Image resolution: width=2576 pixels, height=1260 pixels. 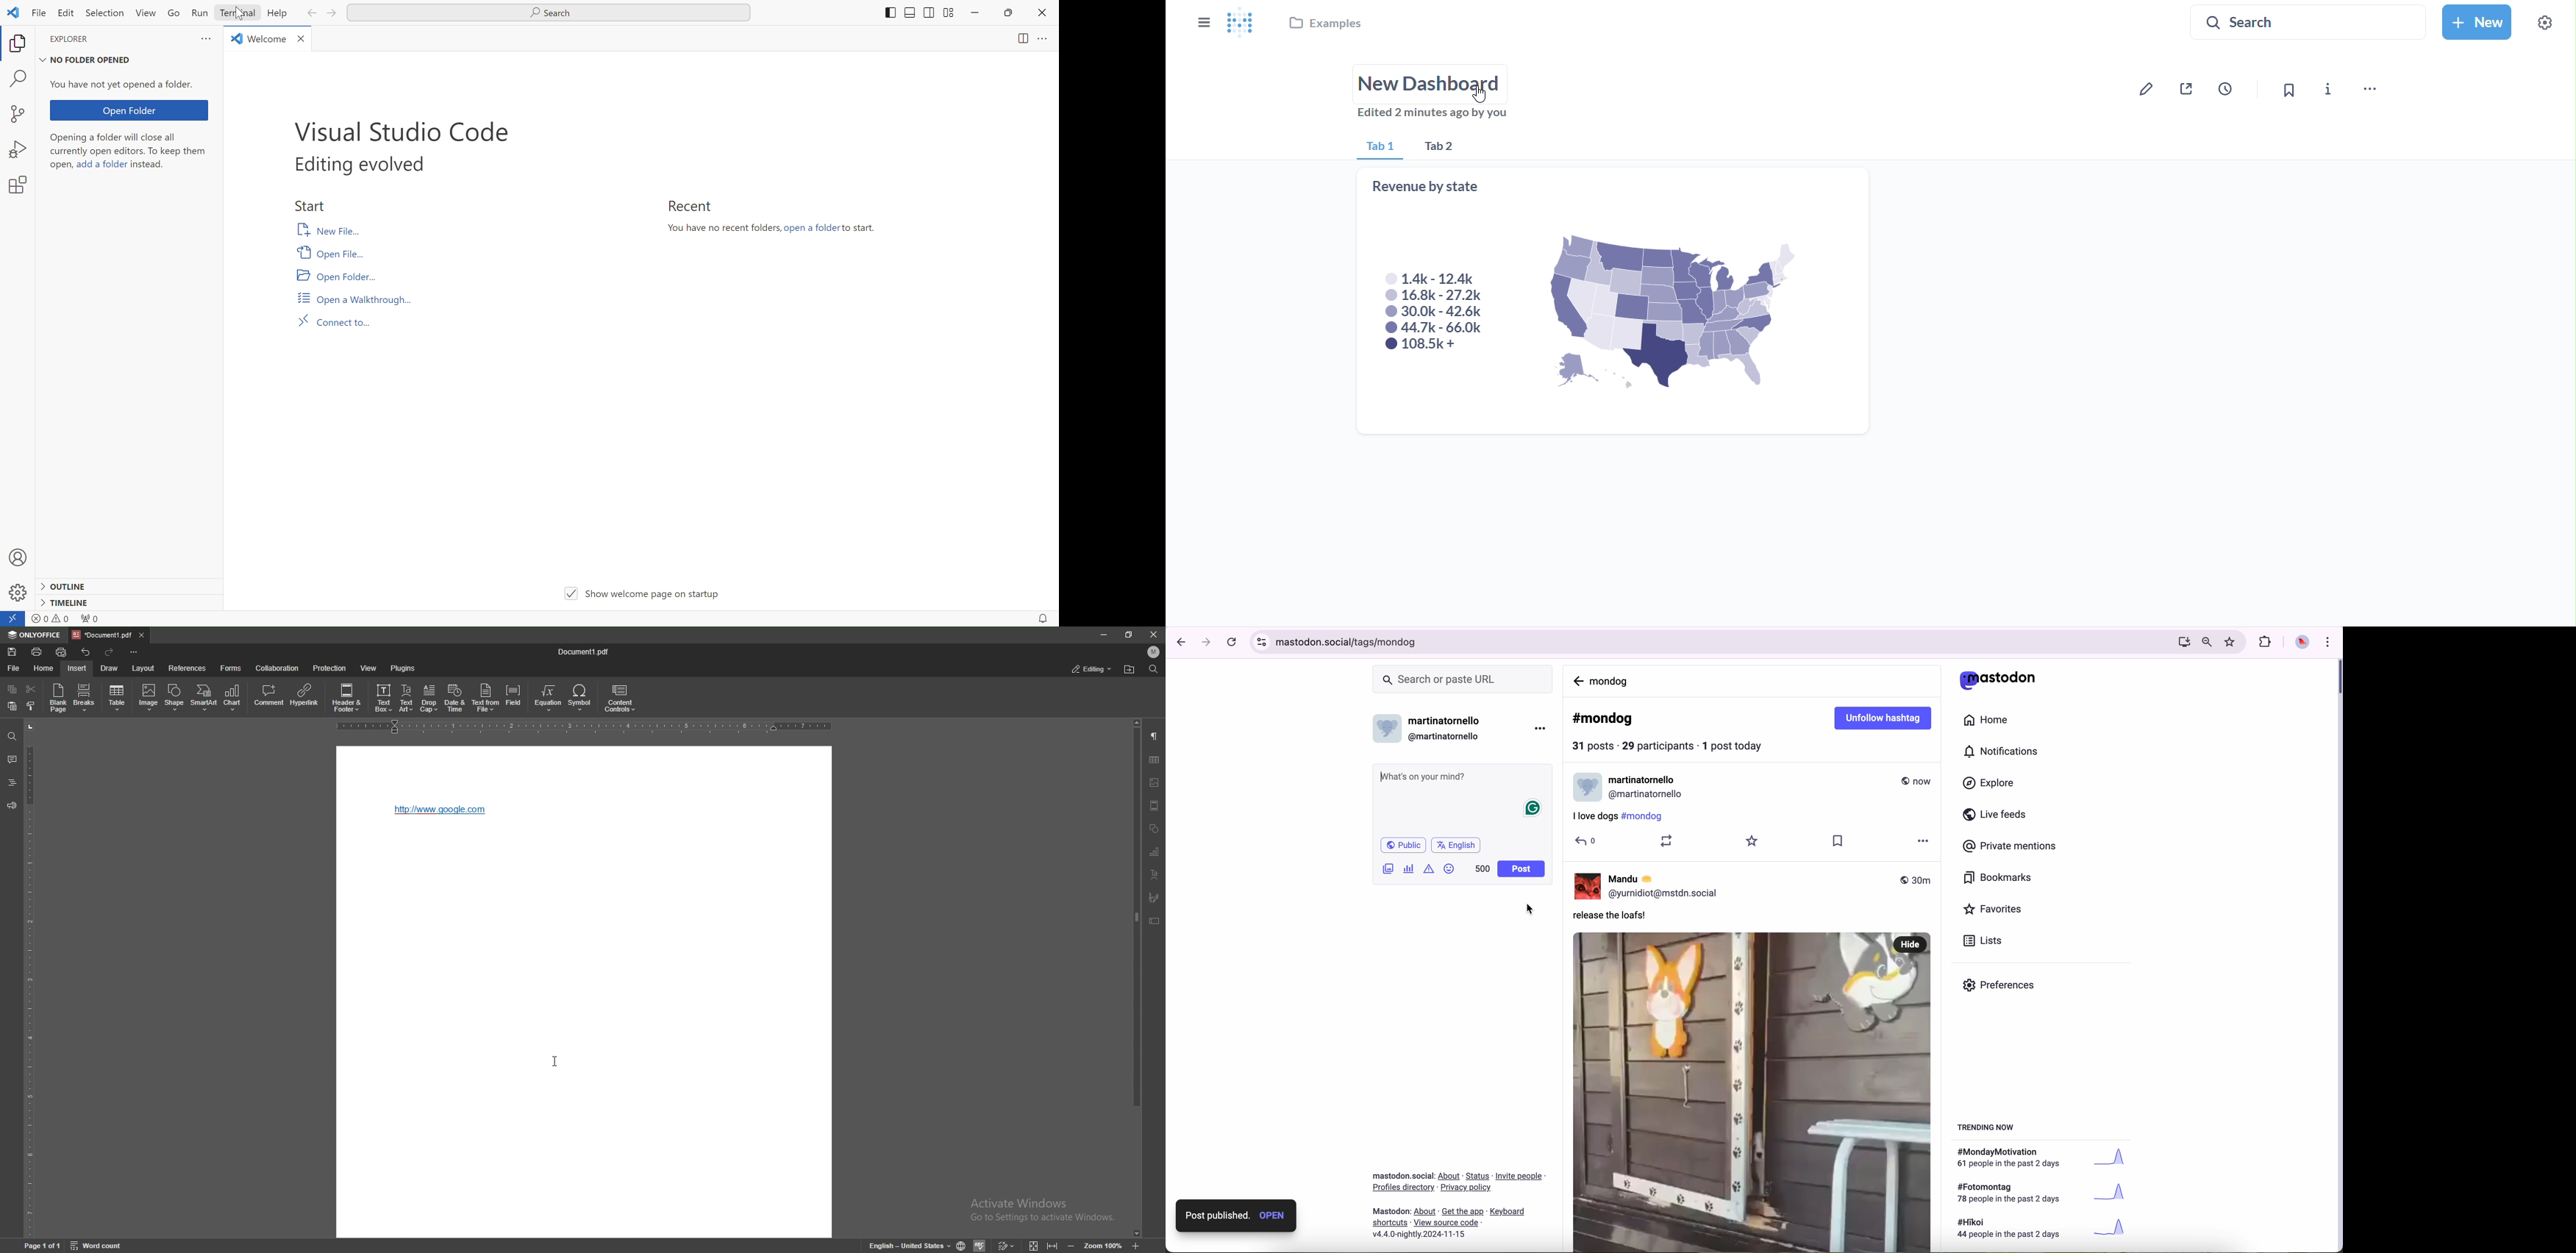 I want to click on profile, so click(x=1666, y=795).